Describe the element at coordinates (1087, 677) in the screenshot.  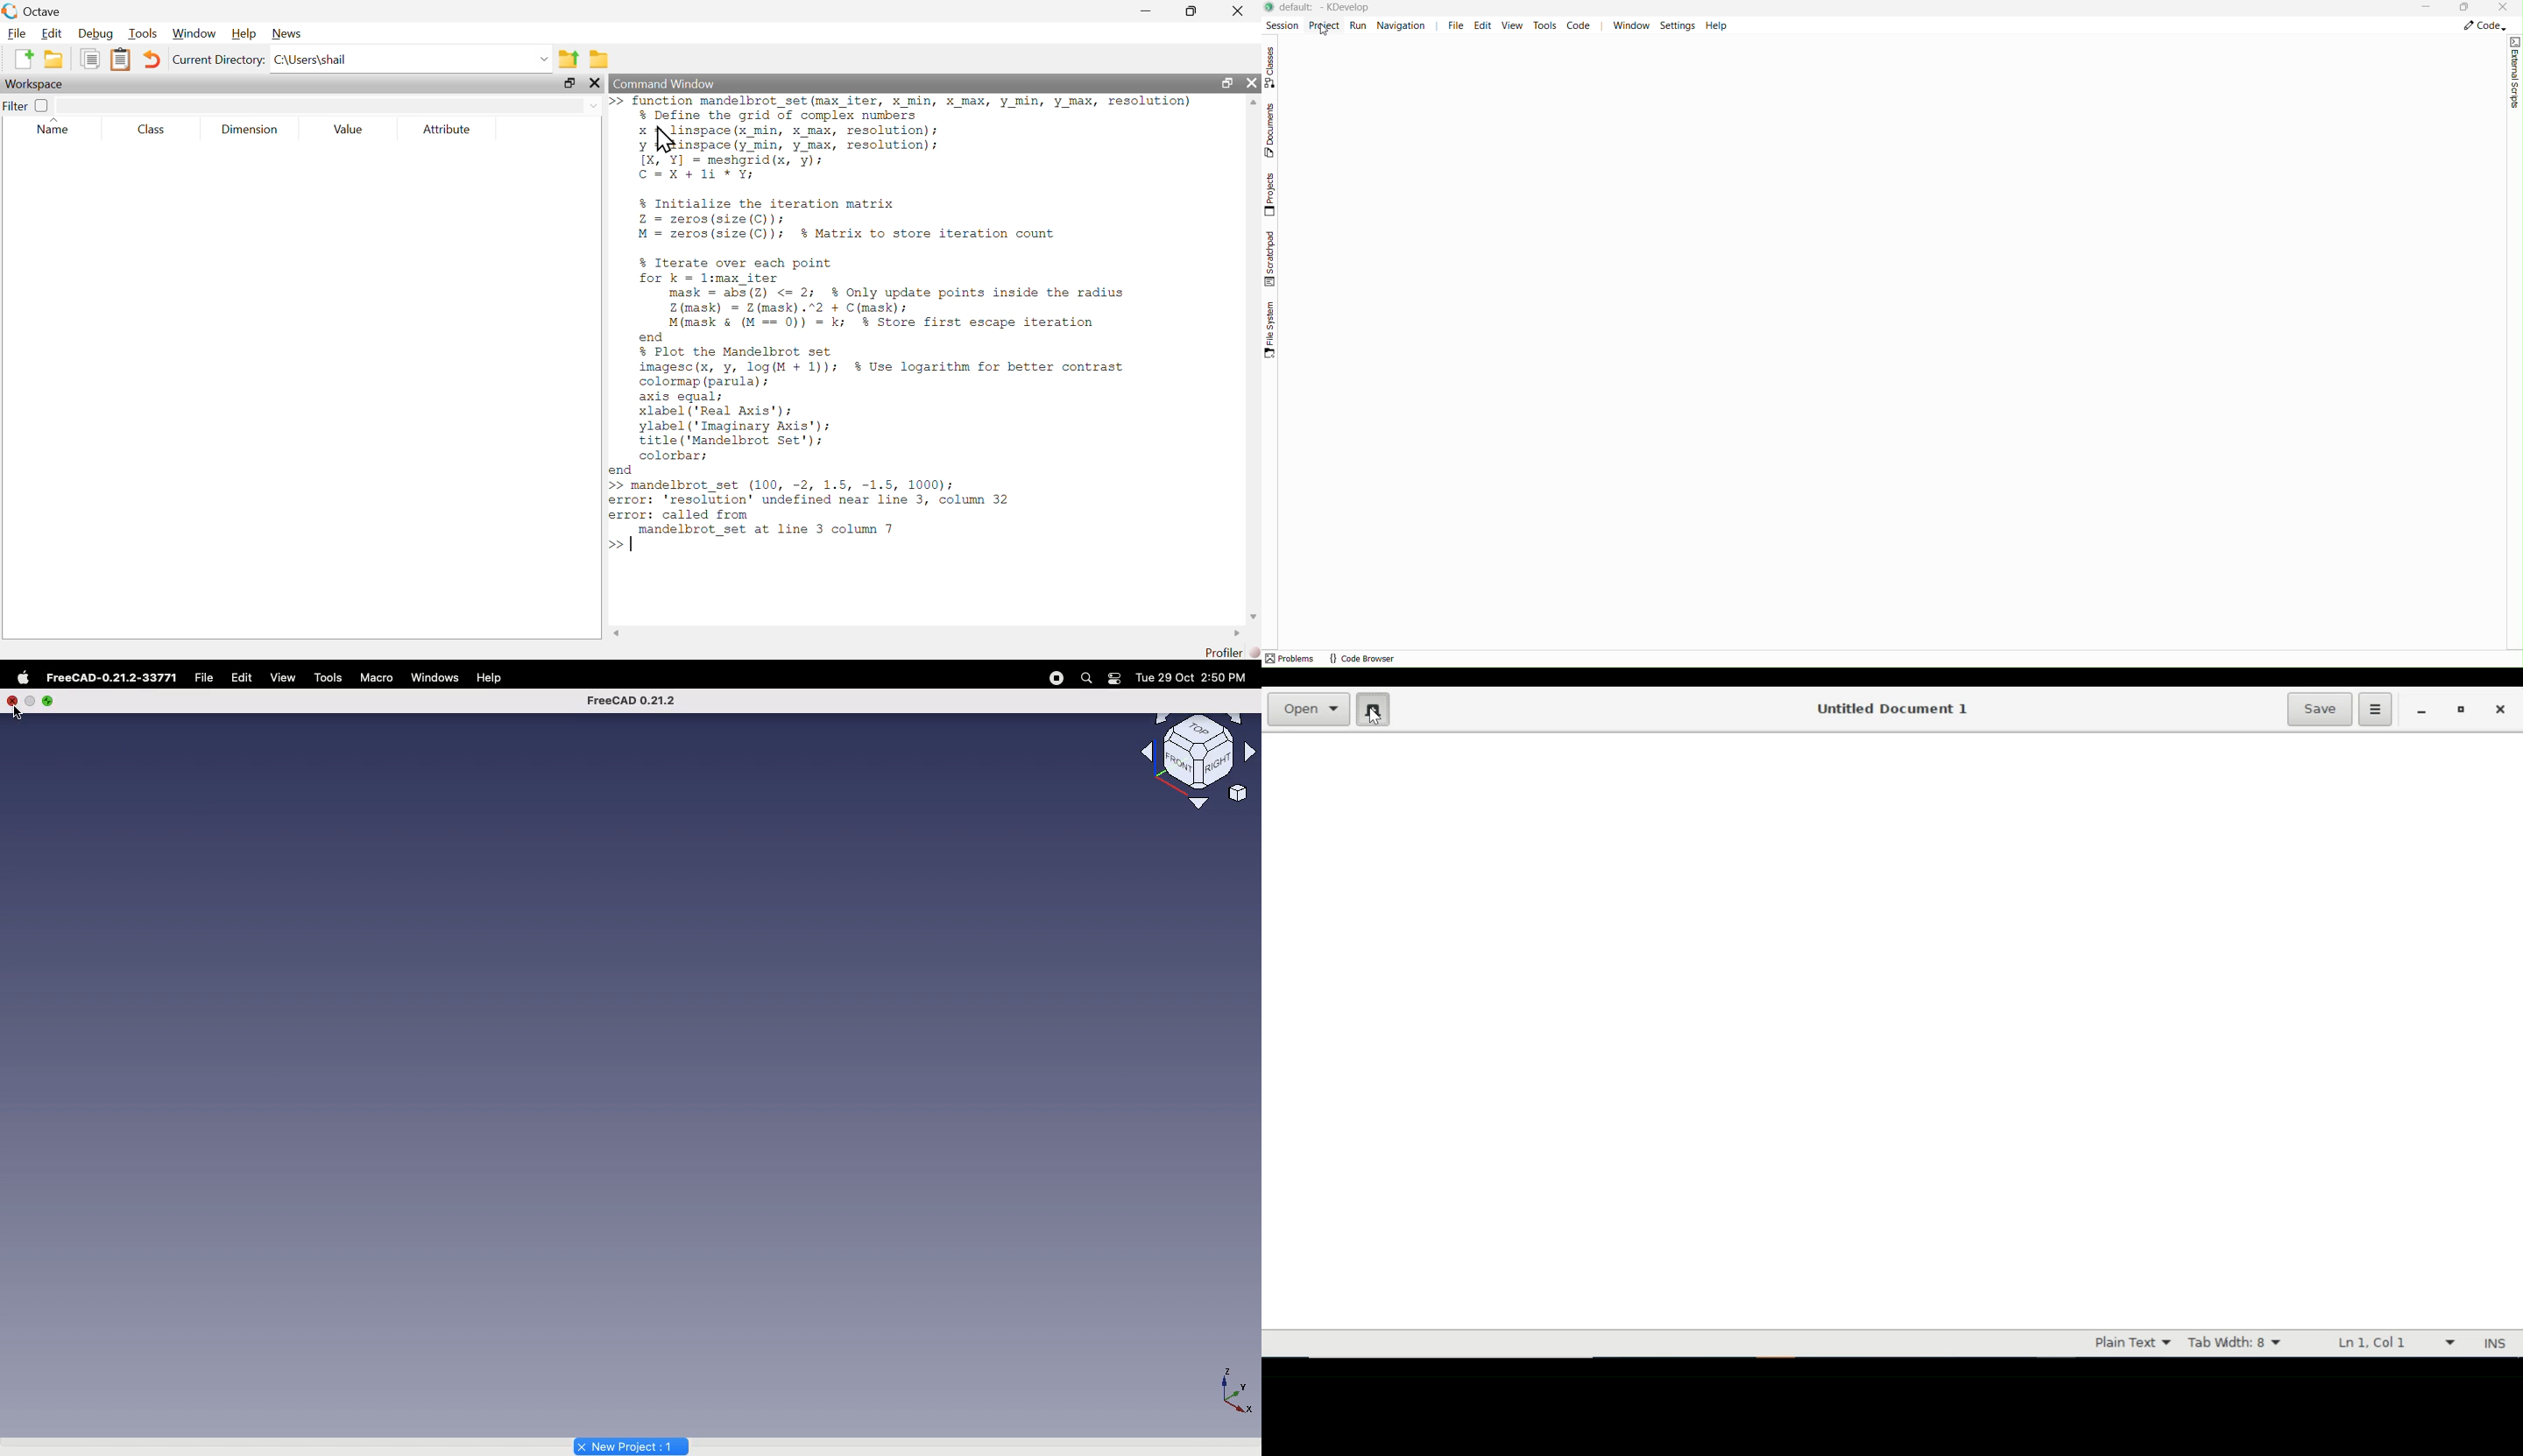
I see `Search` at that location.